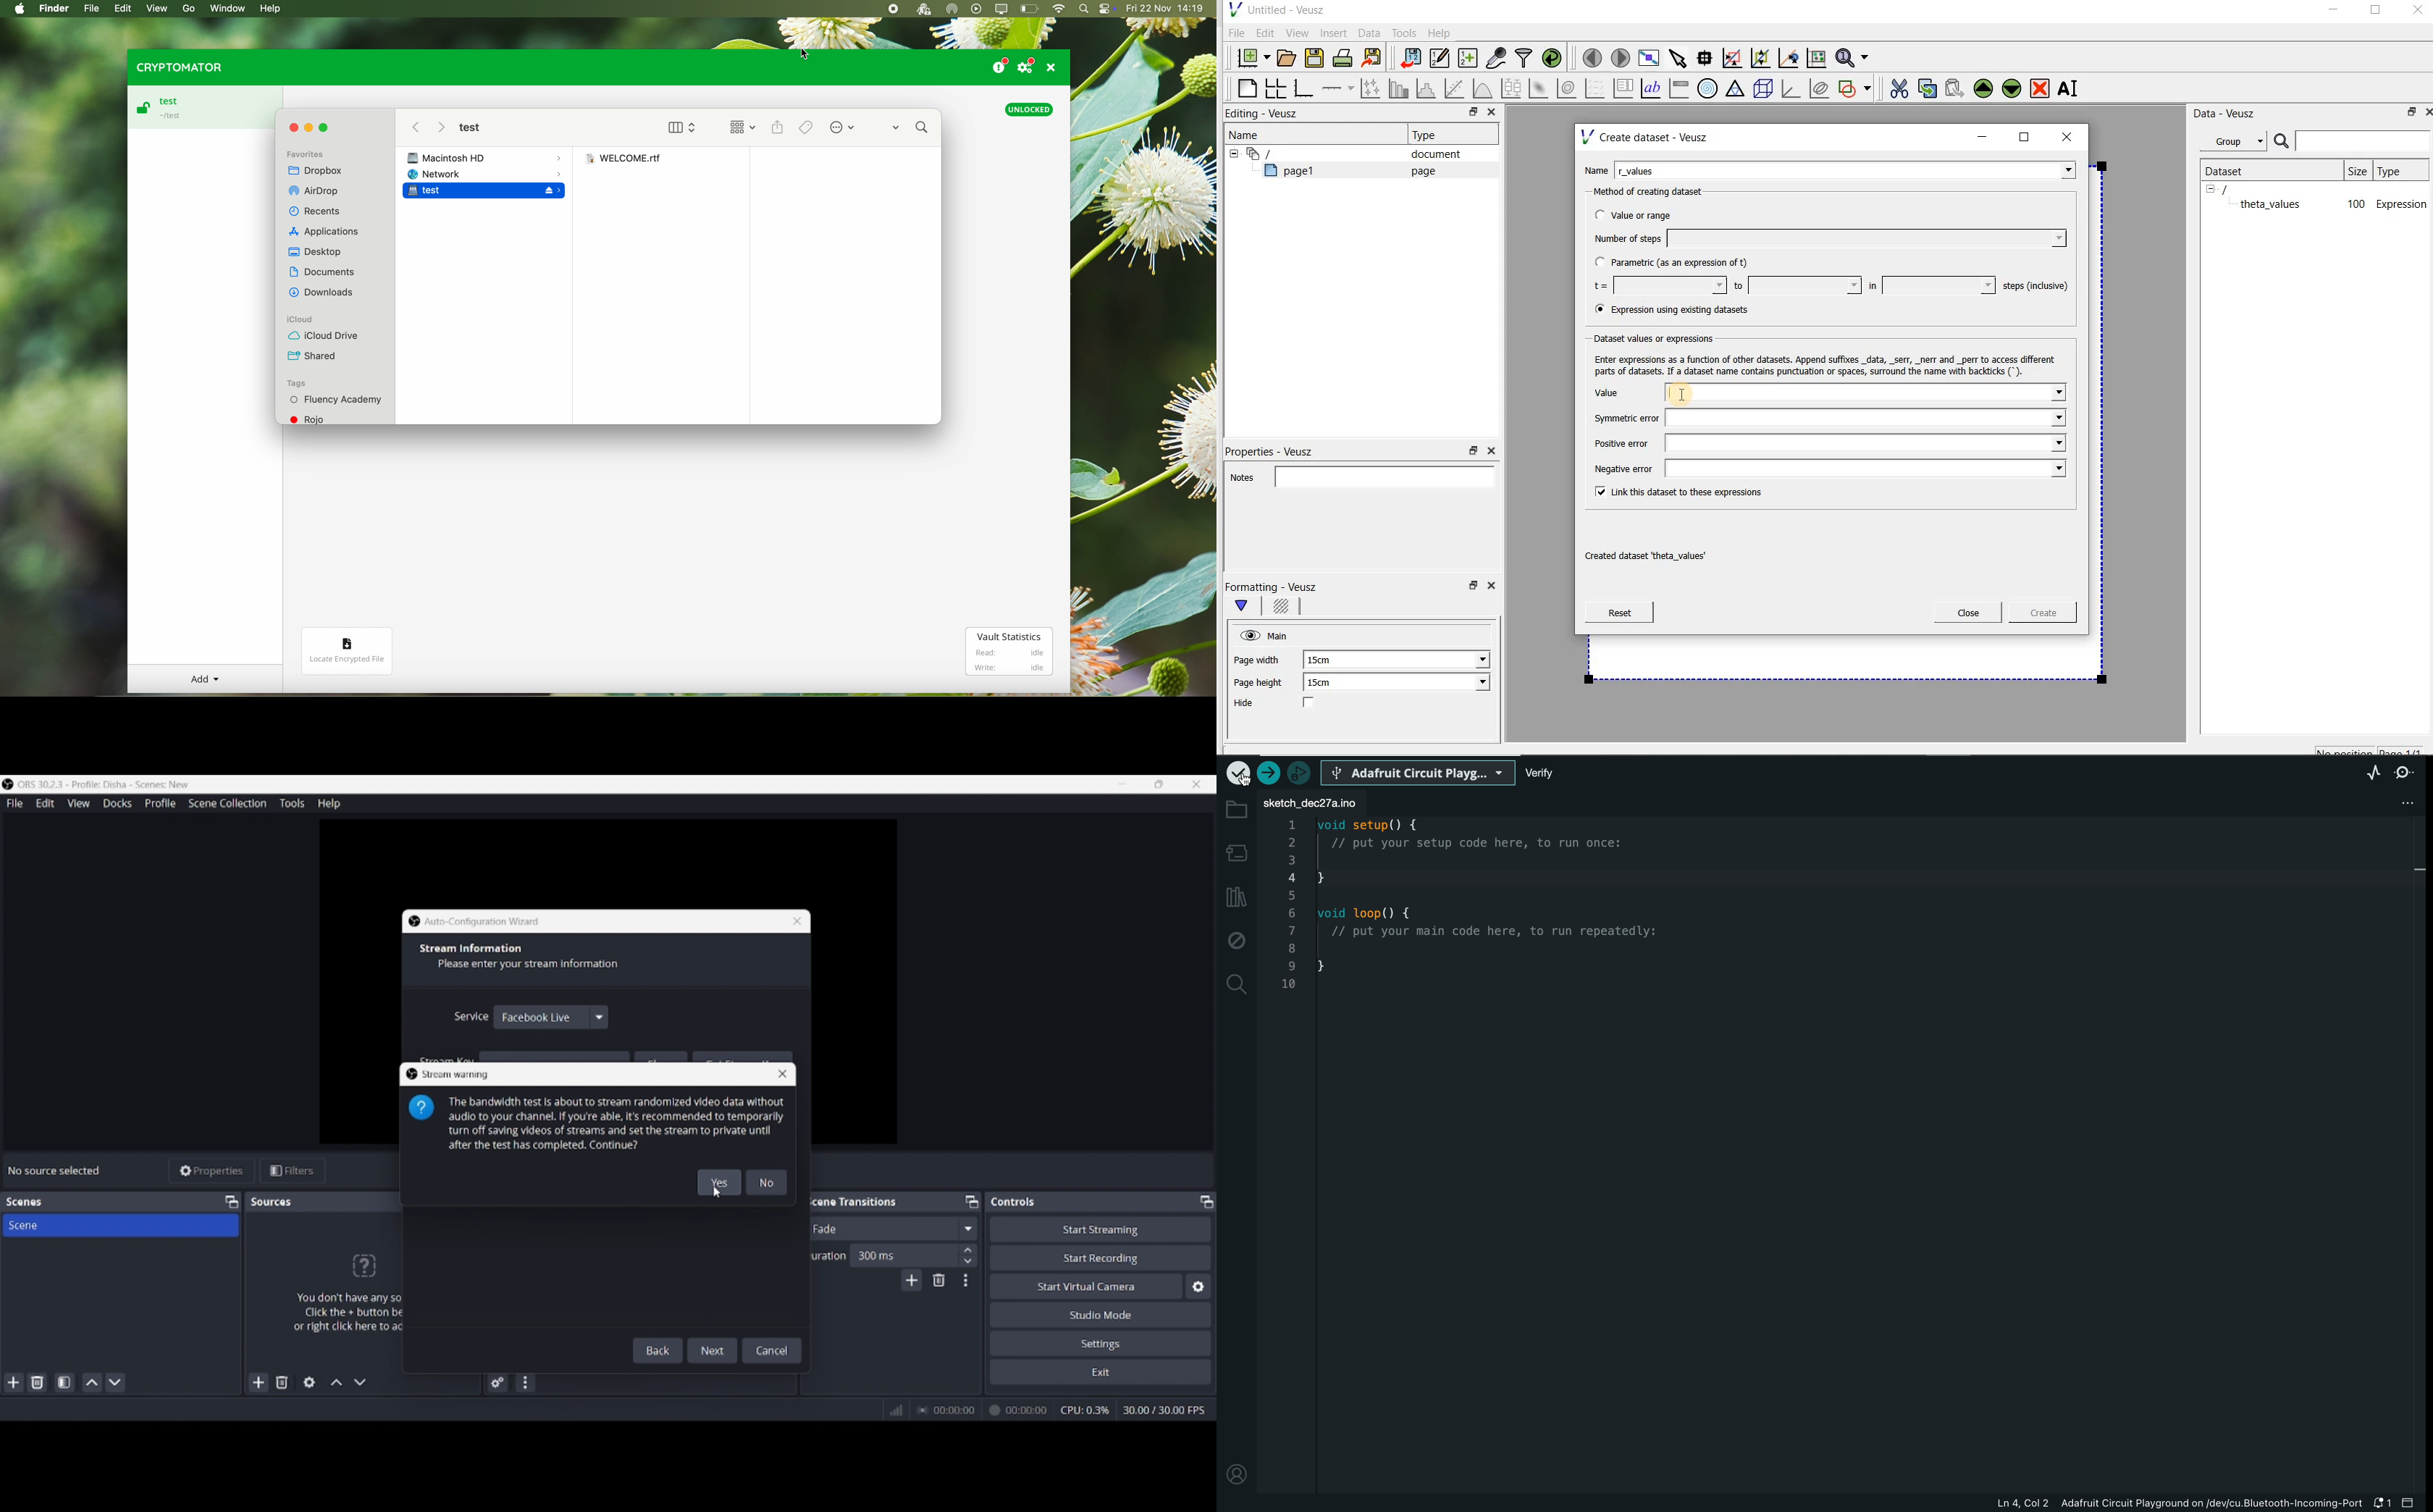 The height and width of the screenshot is (1512, 2436). I want to click on File menu, so click(15, 803).